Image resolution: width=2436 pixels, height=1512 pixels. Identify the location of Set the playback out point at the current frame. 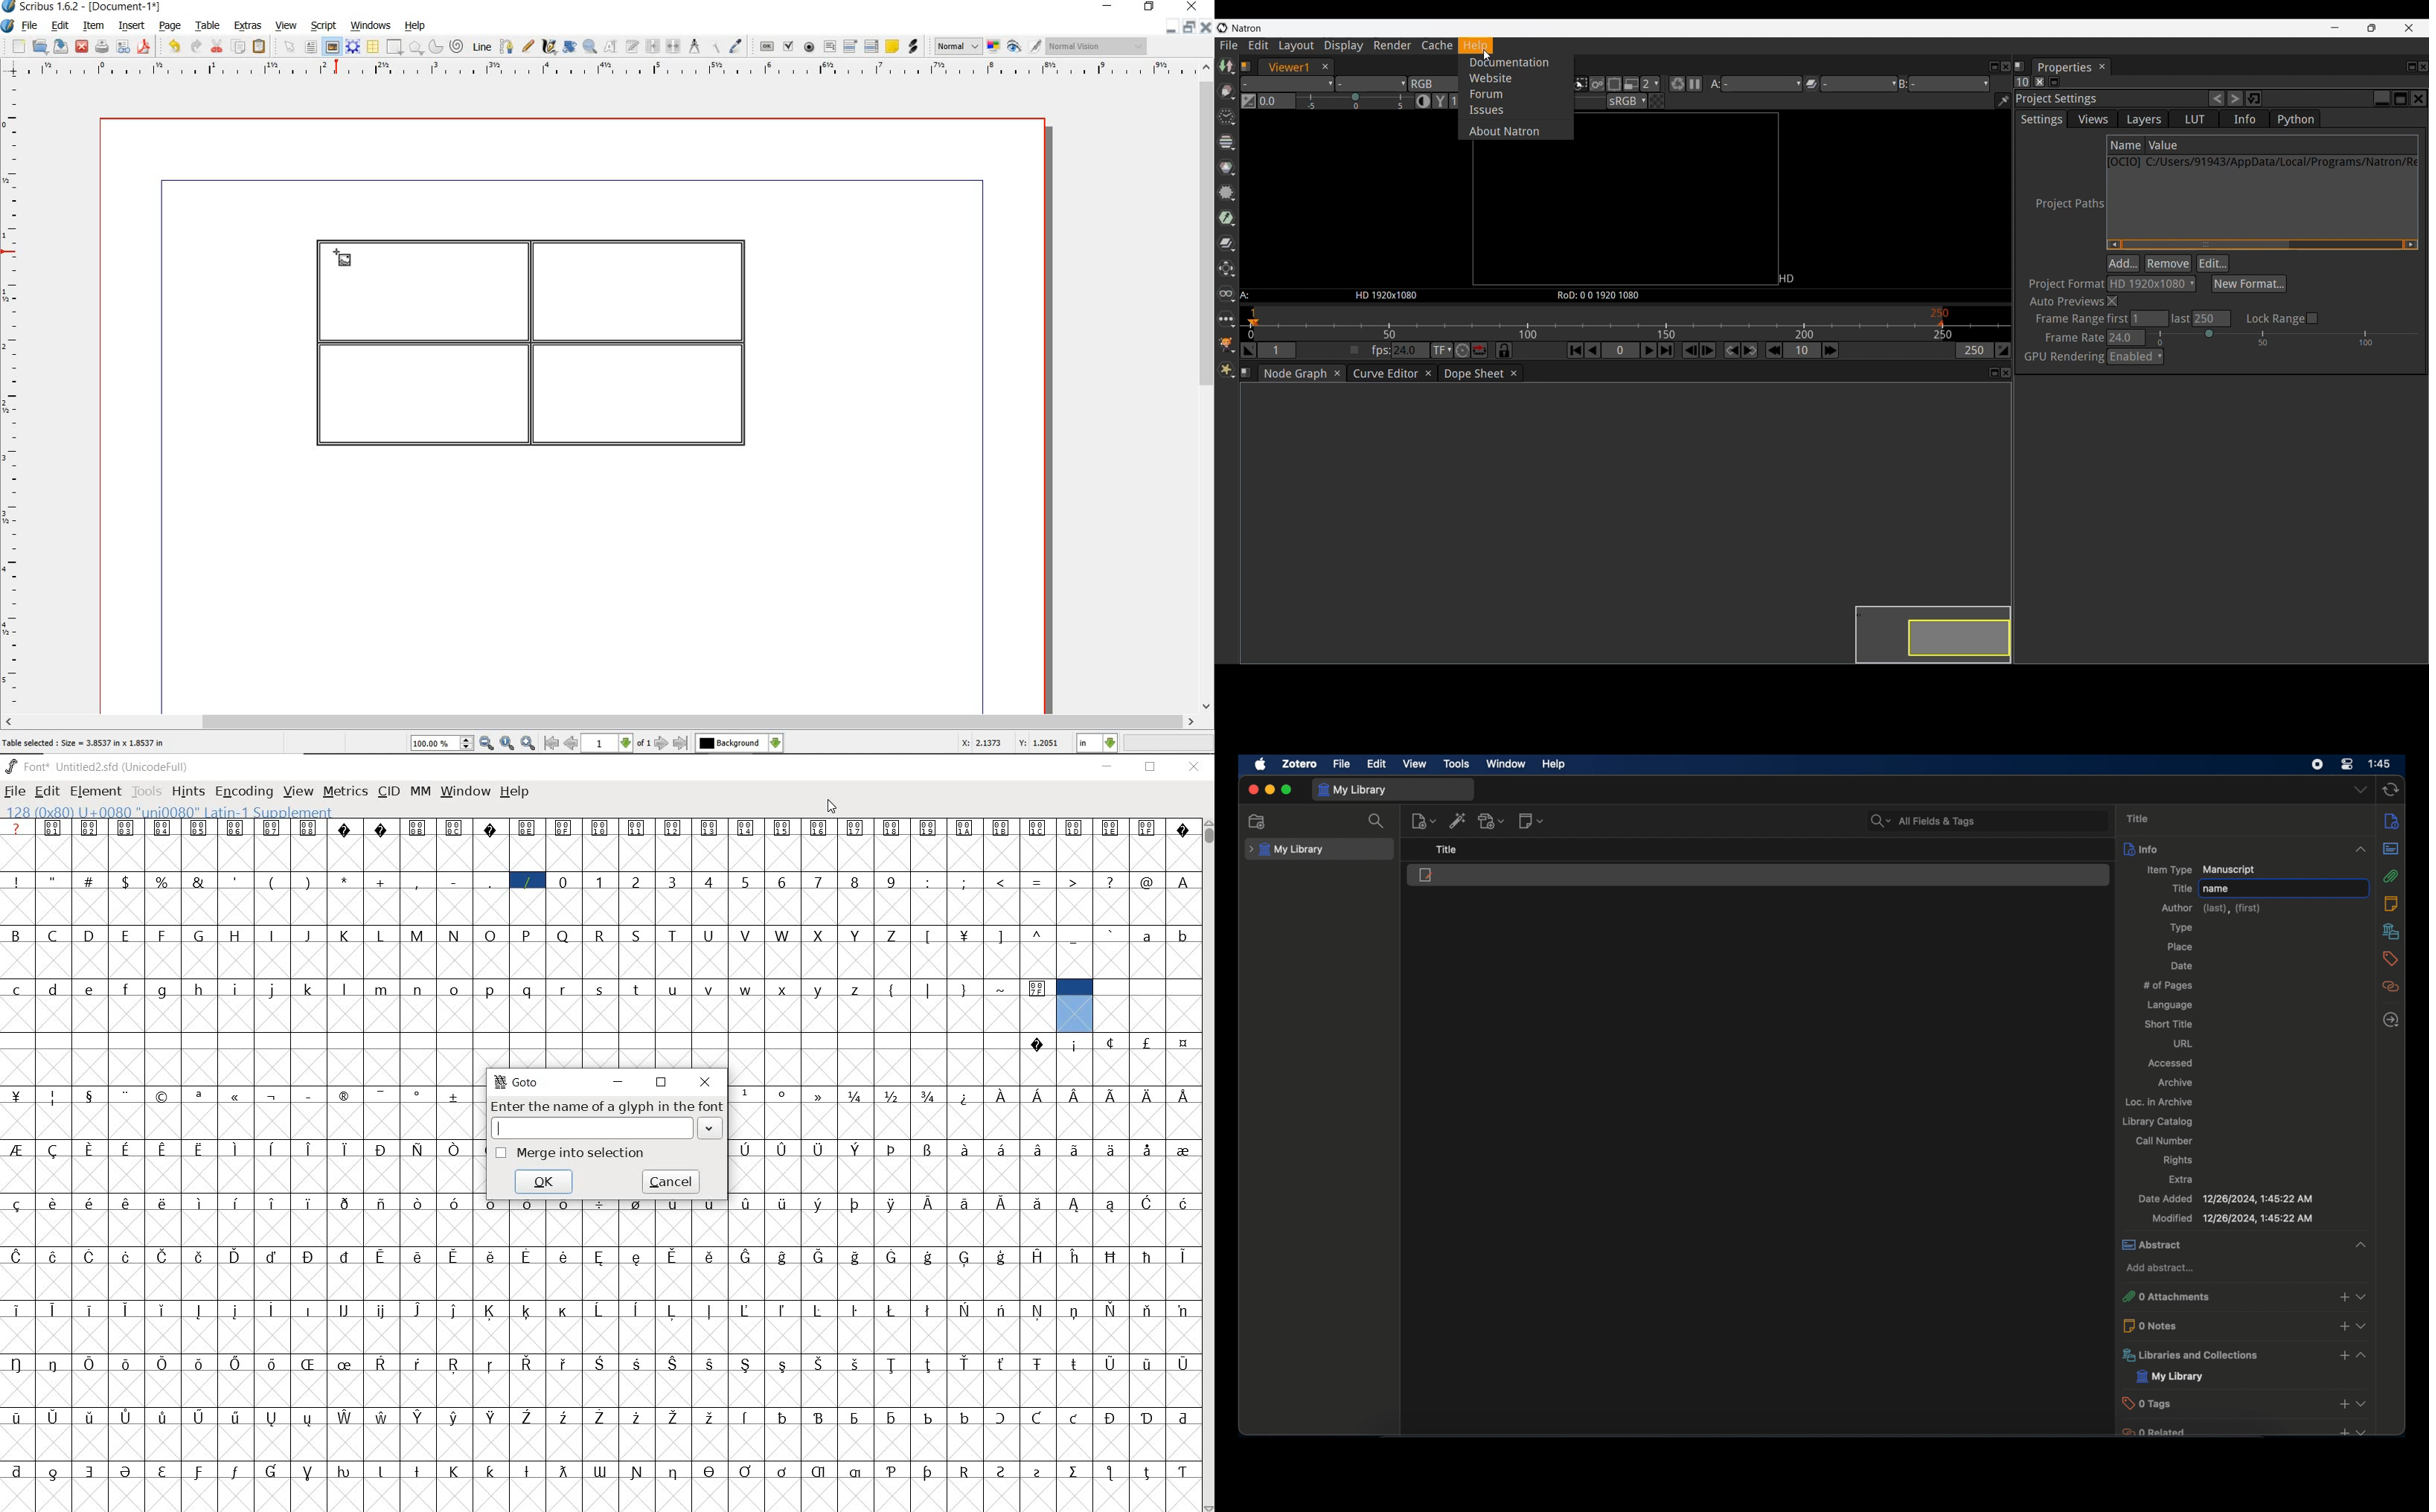
(2003, 350).